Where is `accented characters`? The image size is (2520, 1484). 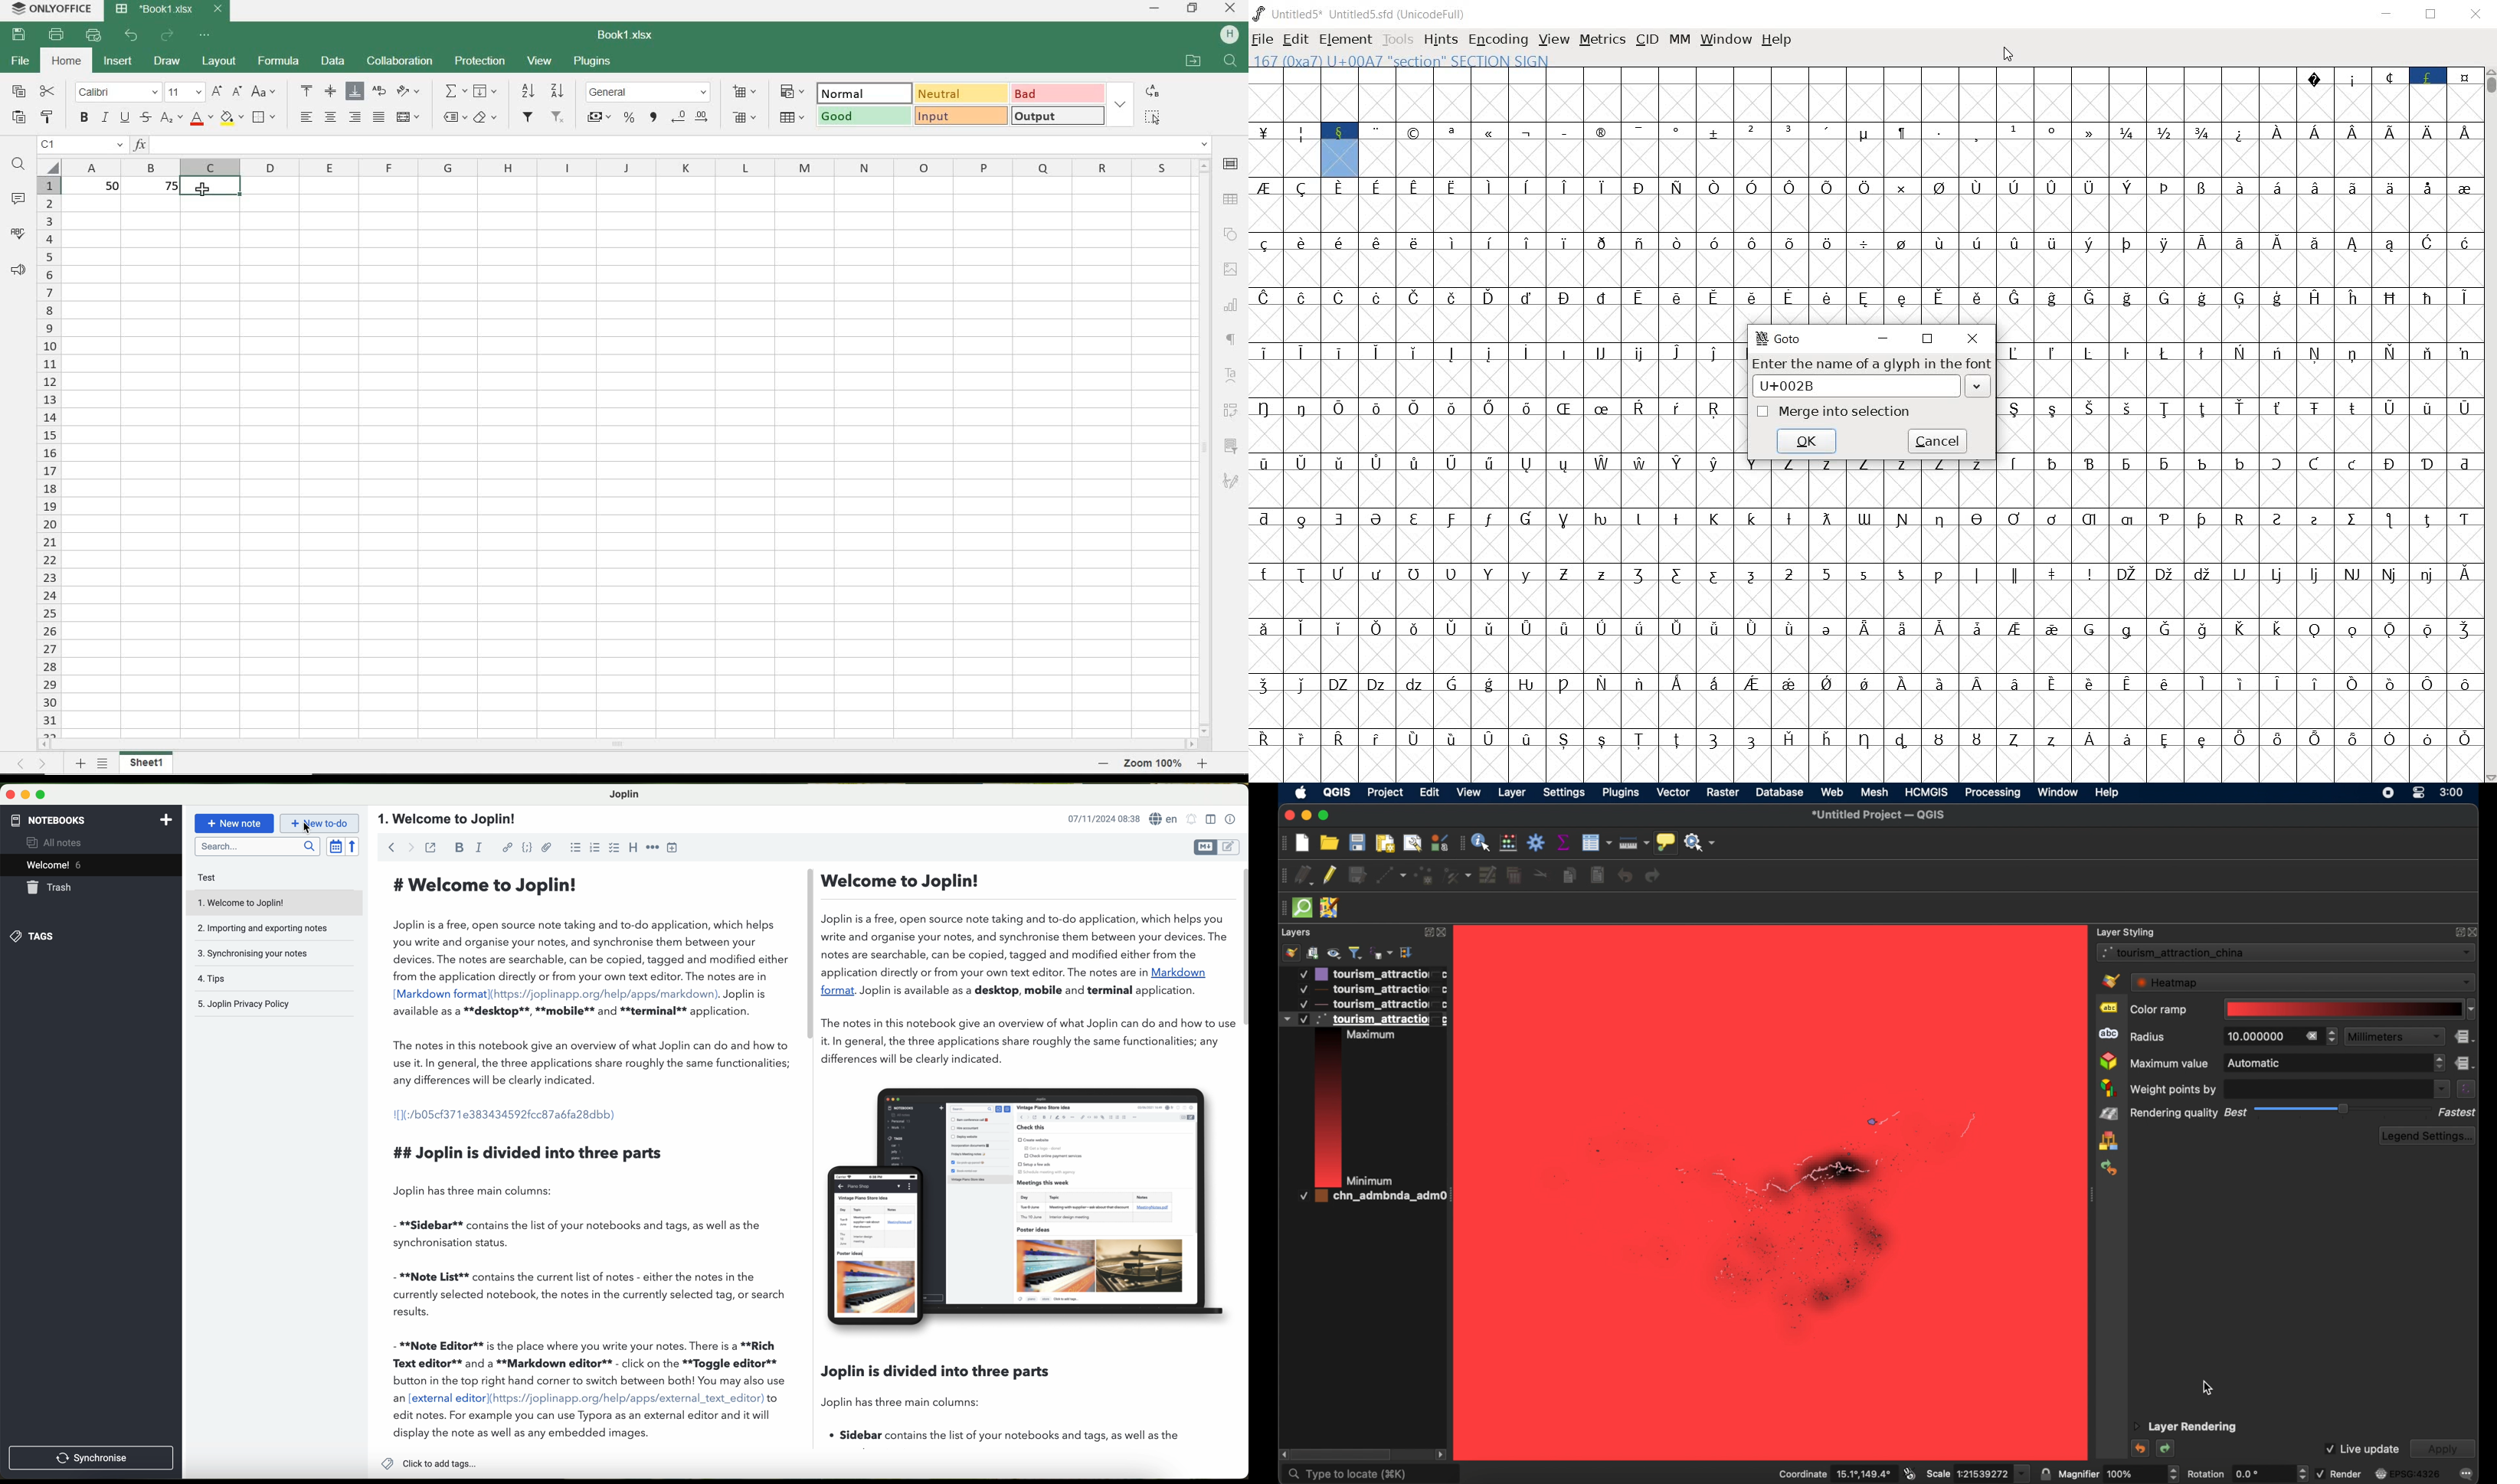
accented characters is located at coordinates (2202, 205).